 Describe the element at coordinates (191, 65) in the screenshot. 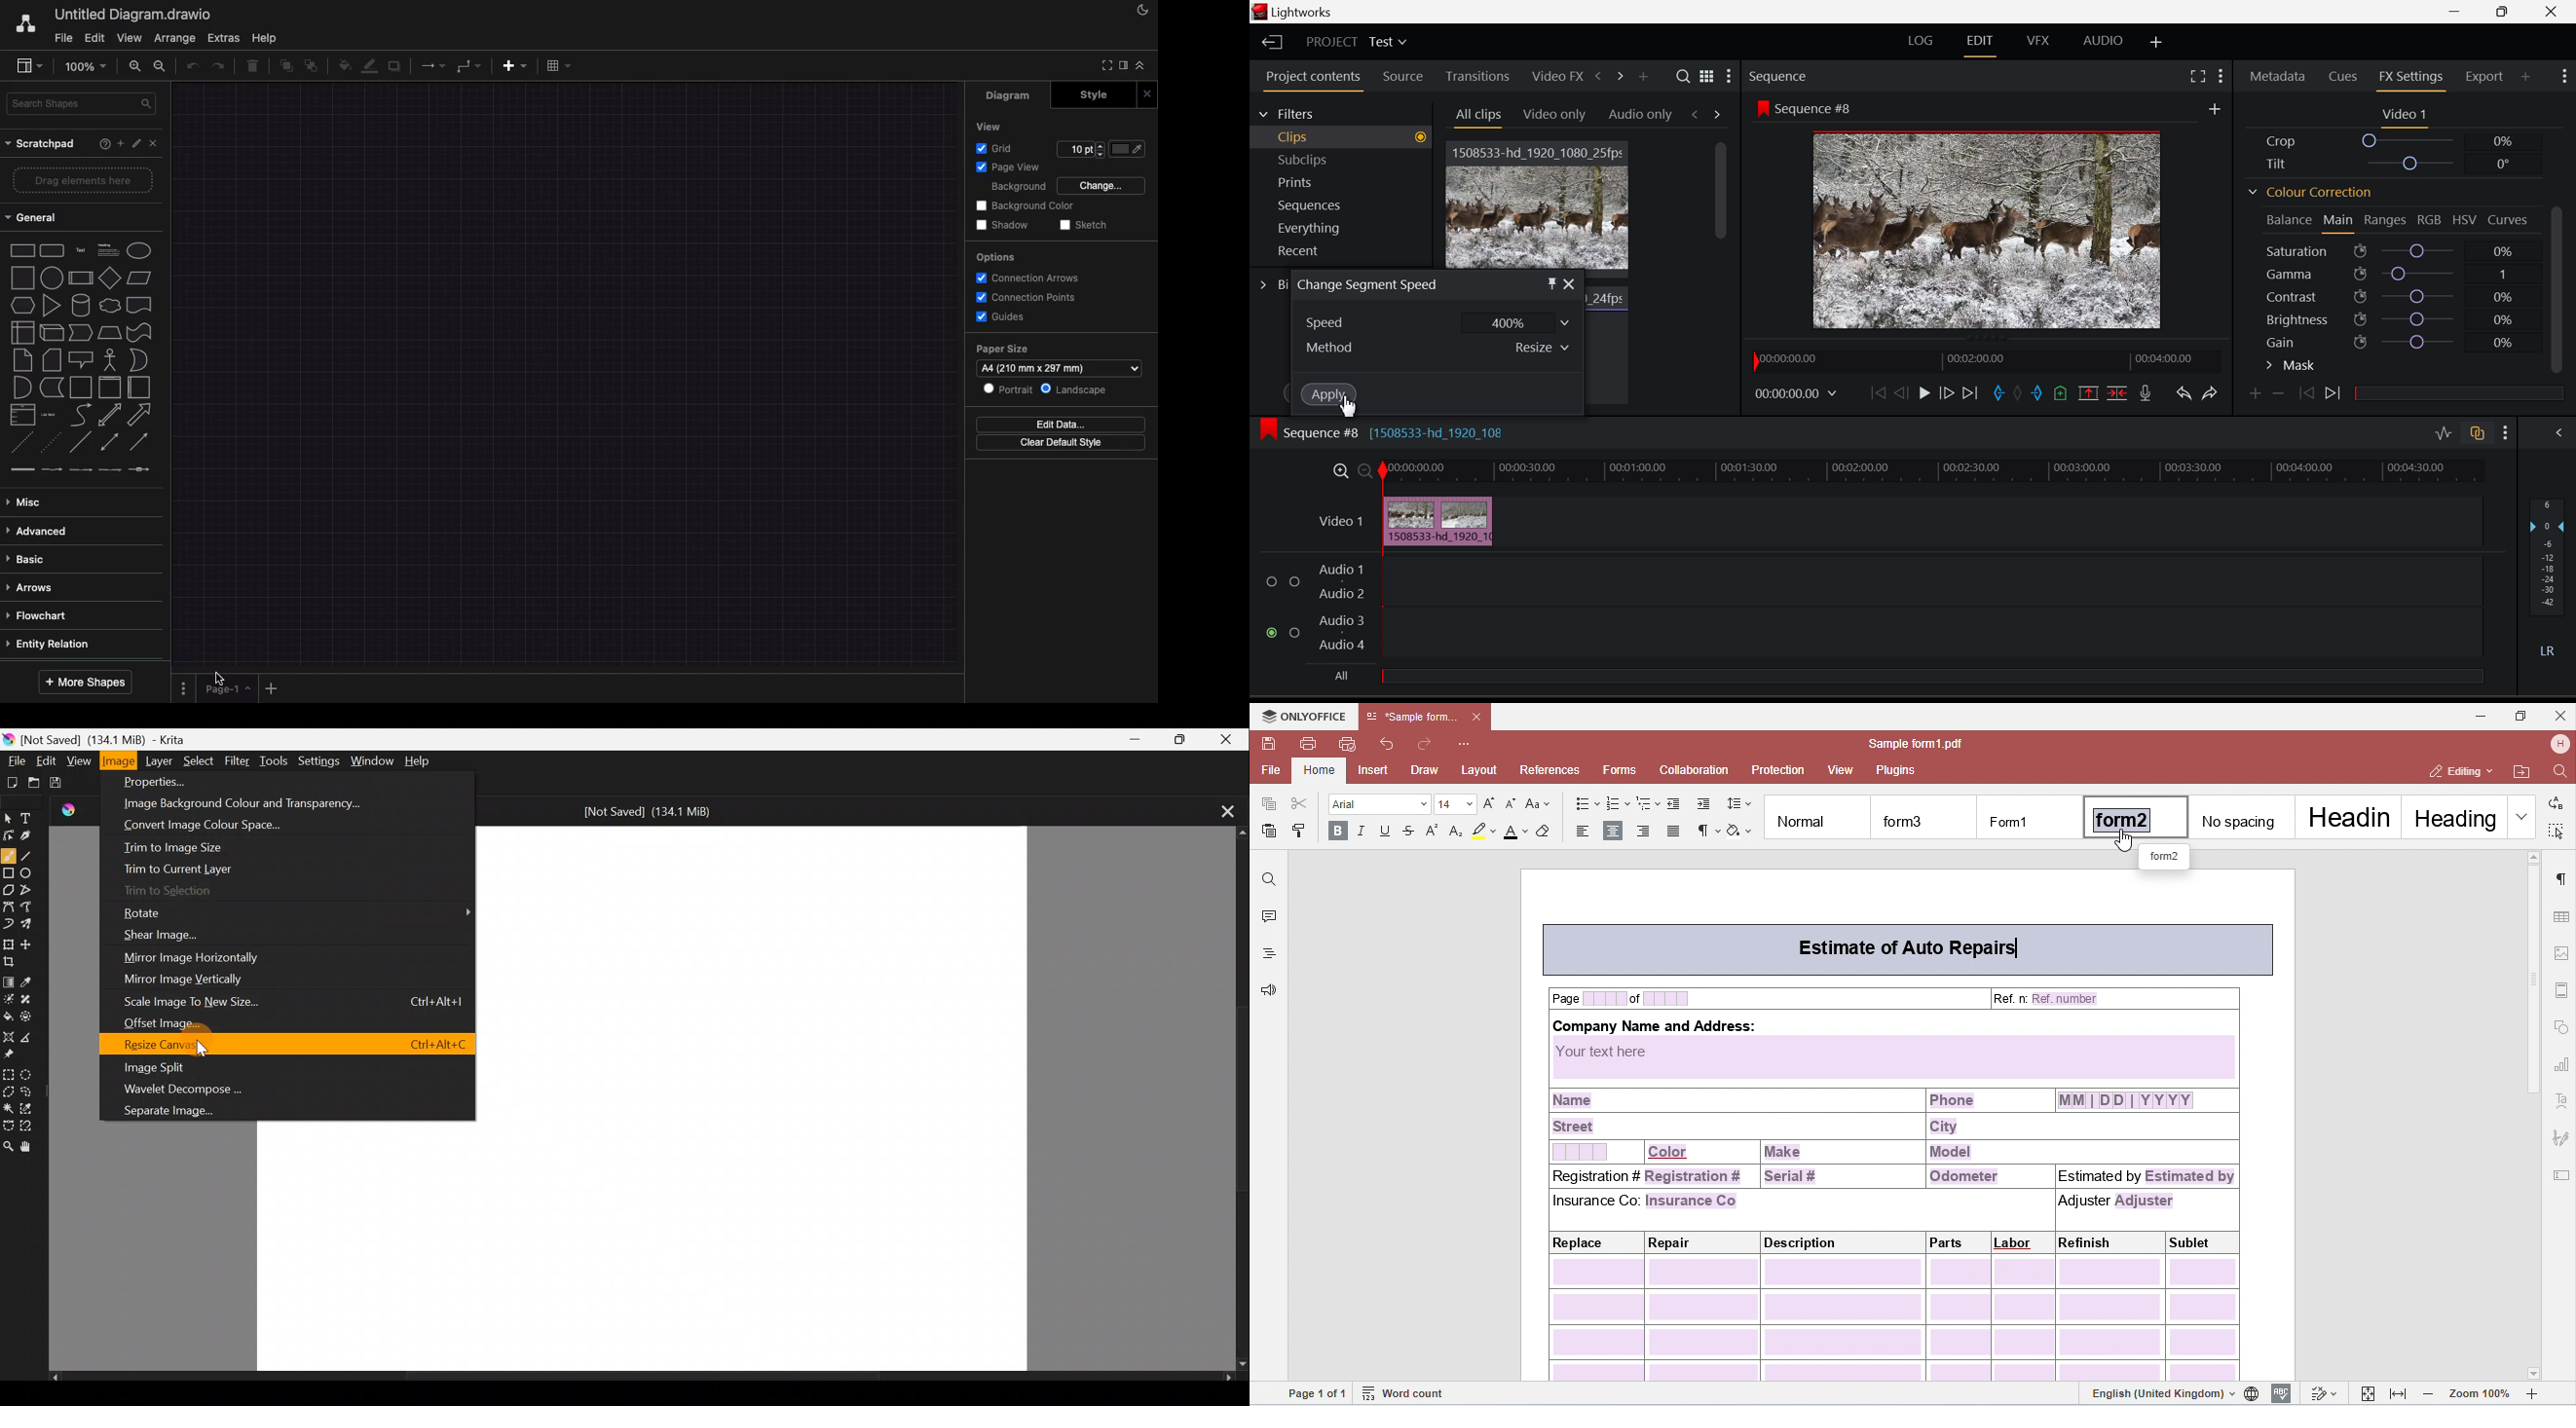

I see `undo` at that location.